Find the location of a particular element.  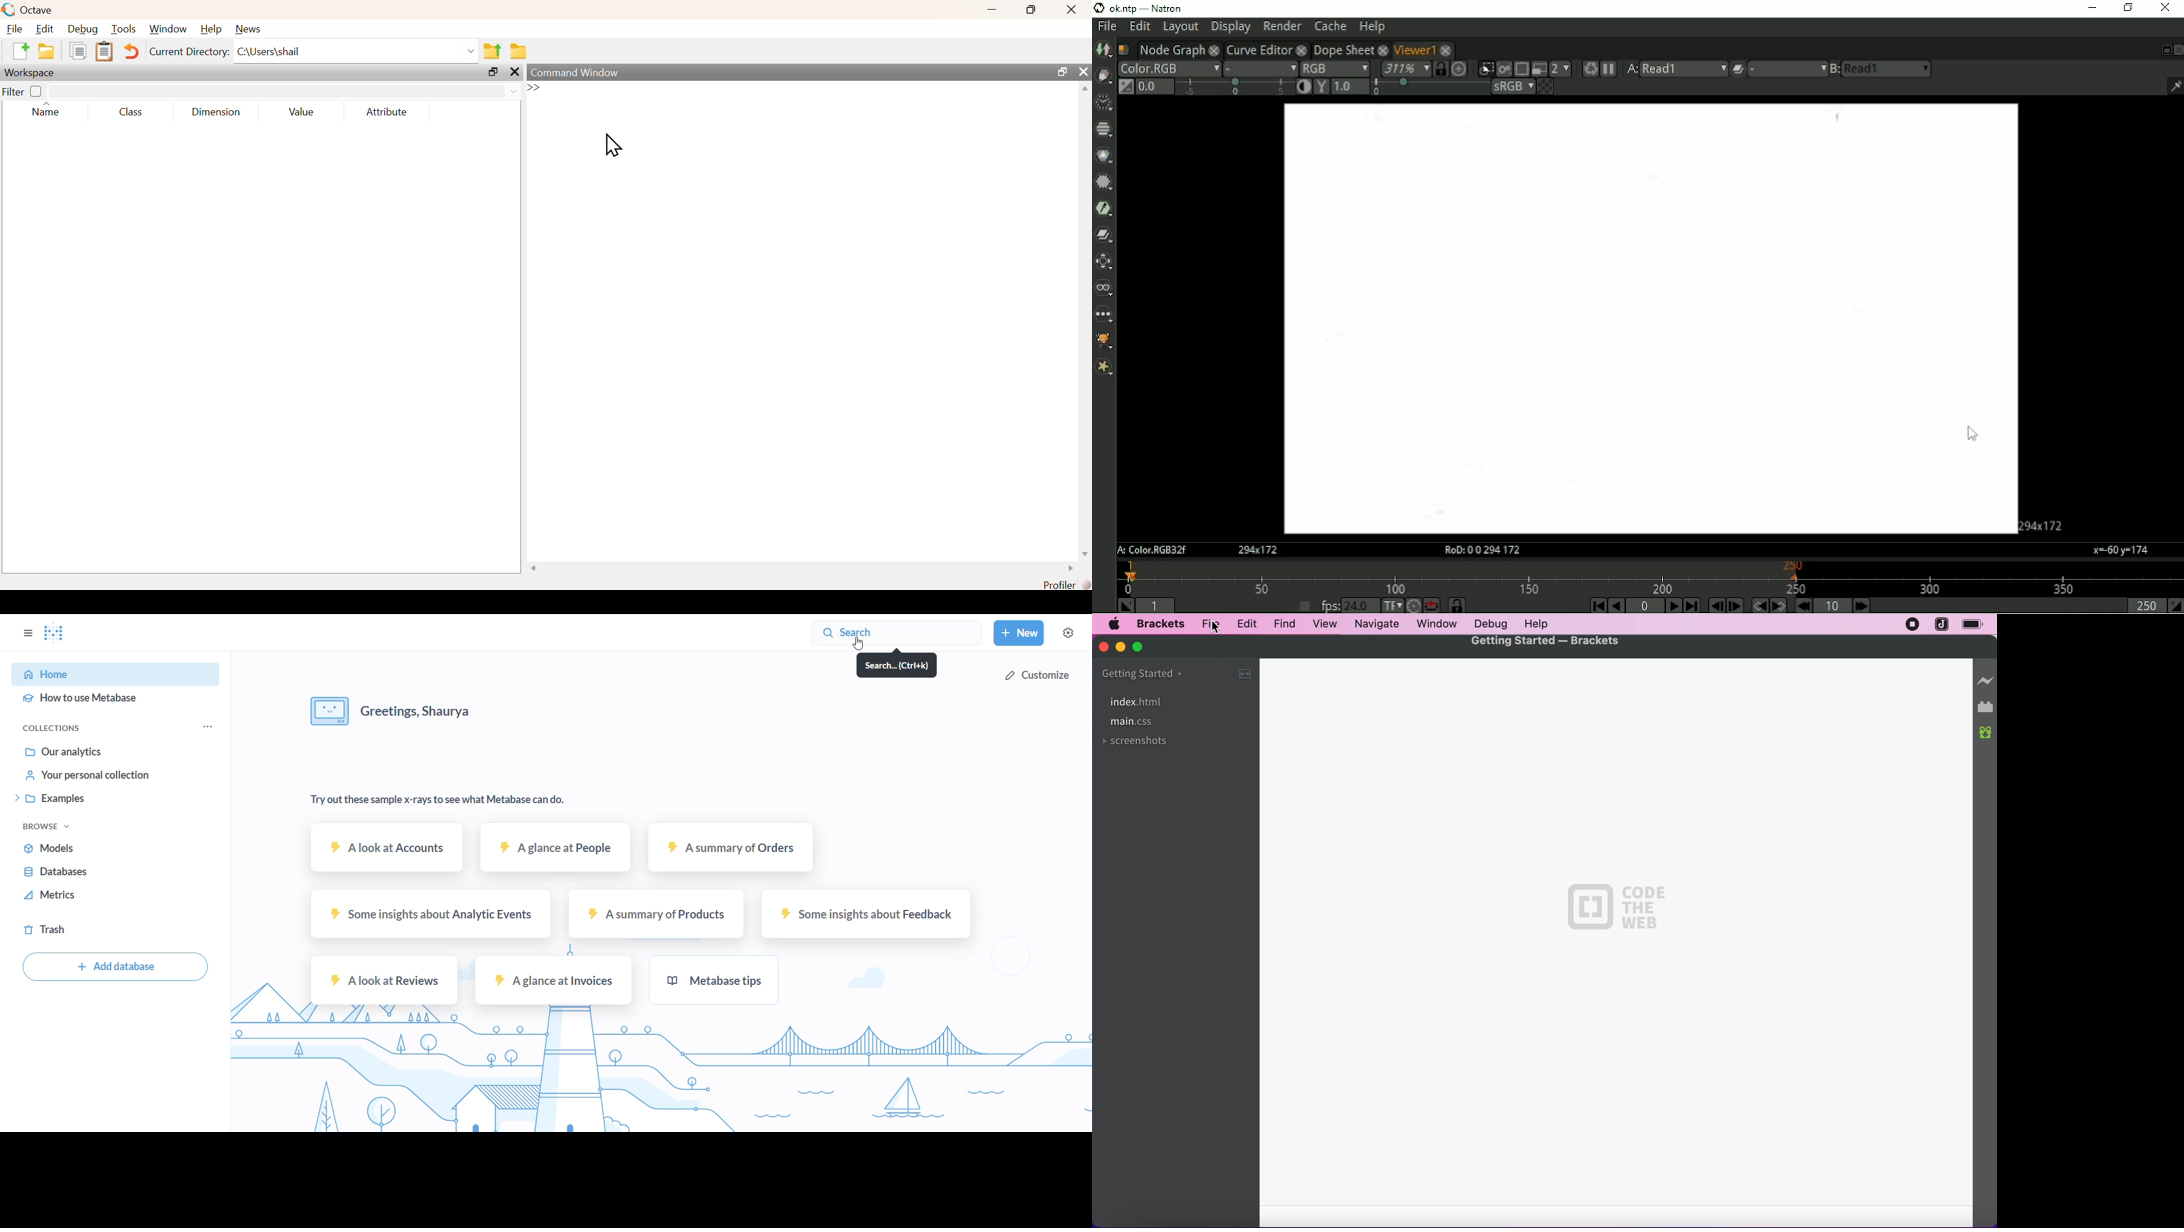

cursor is located at coordinates (1216, 627).